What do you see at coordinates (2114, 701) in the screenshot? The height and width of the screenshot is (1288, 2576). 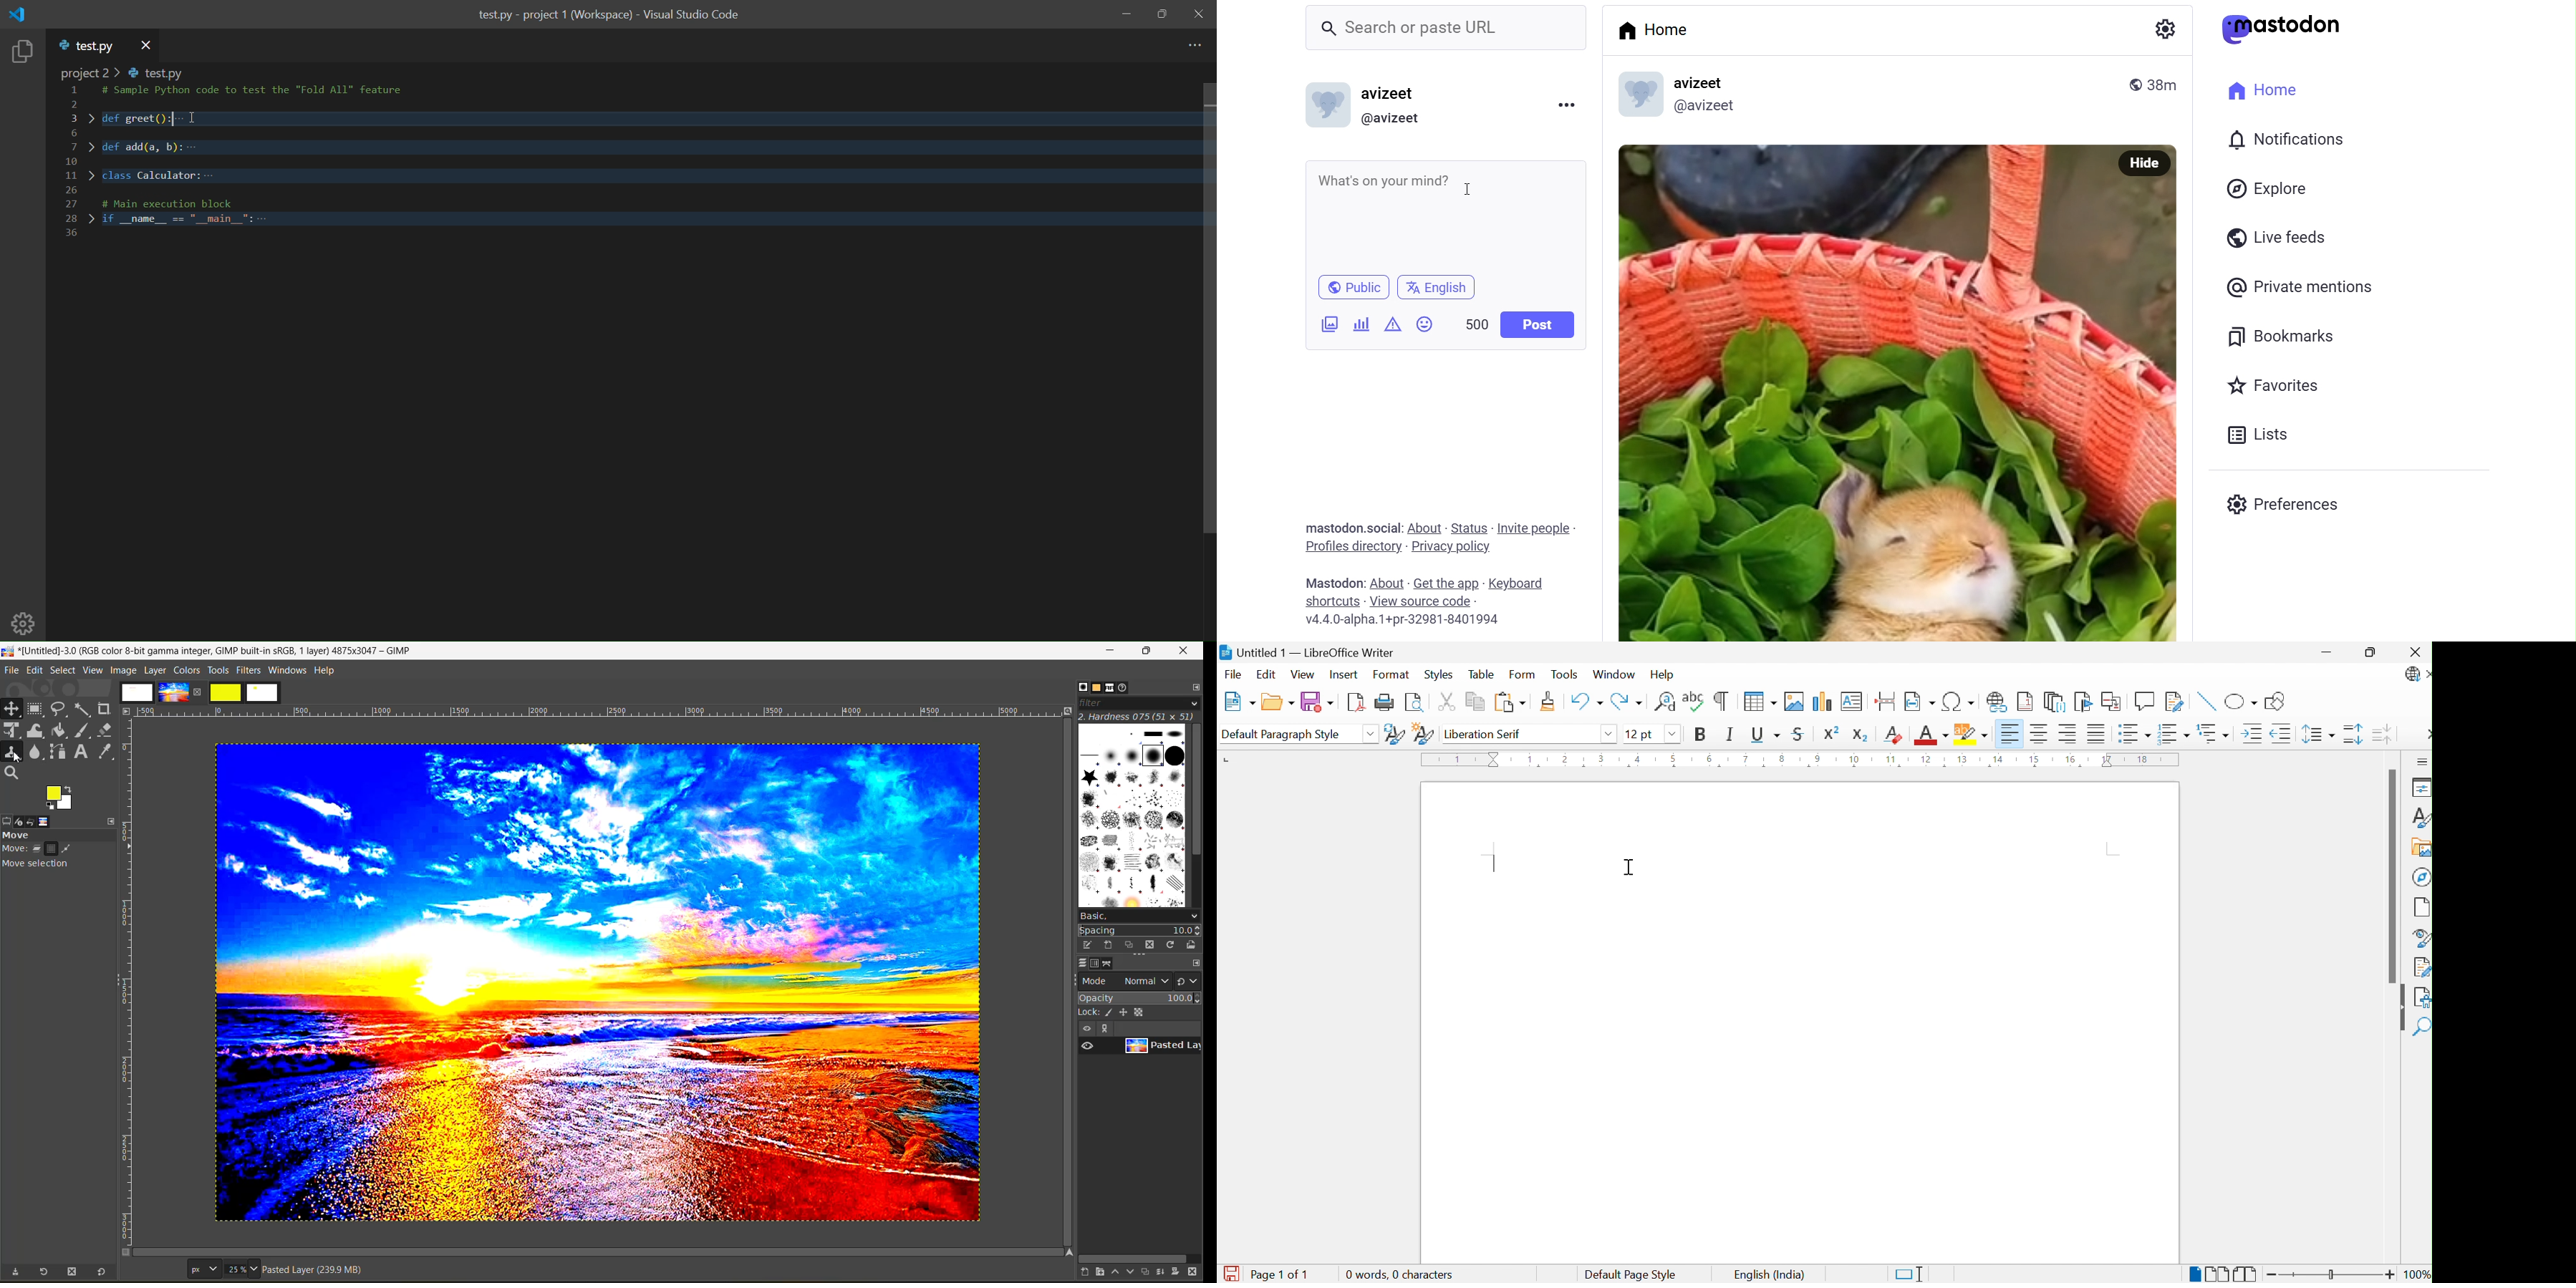 I see `Insert Cross-reference` at bounding box center [2114, 701].